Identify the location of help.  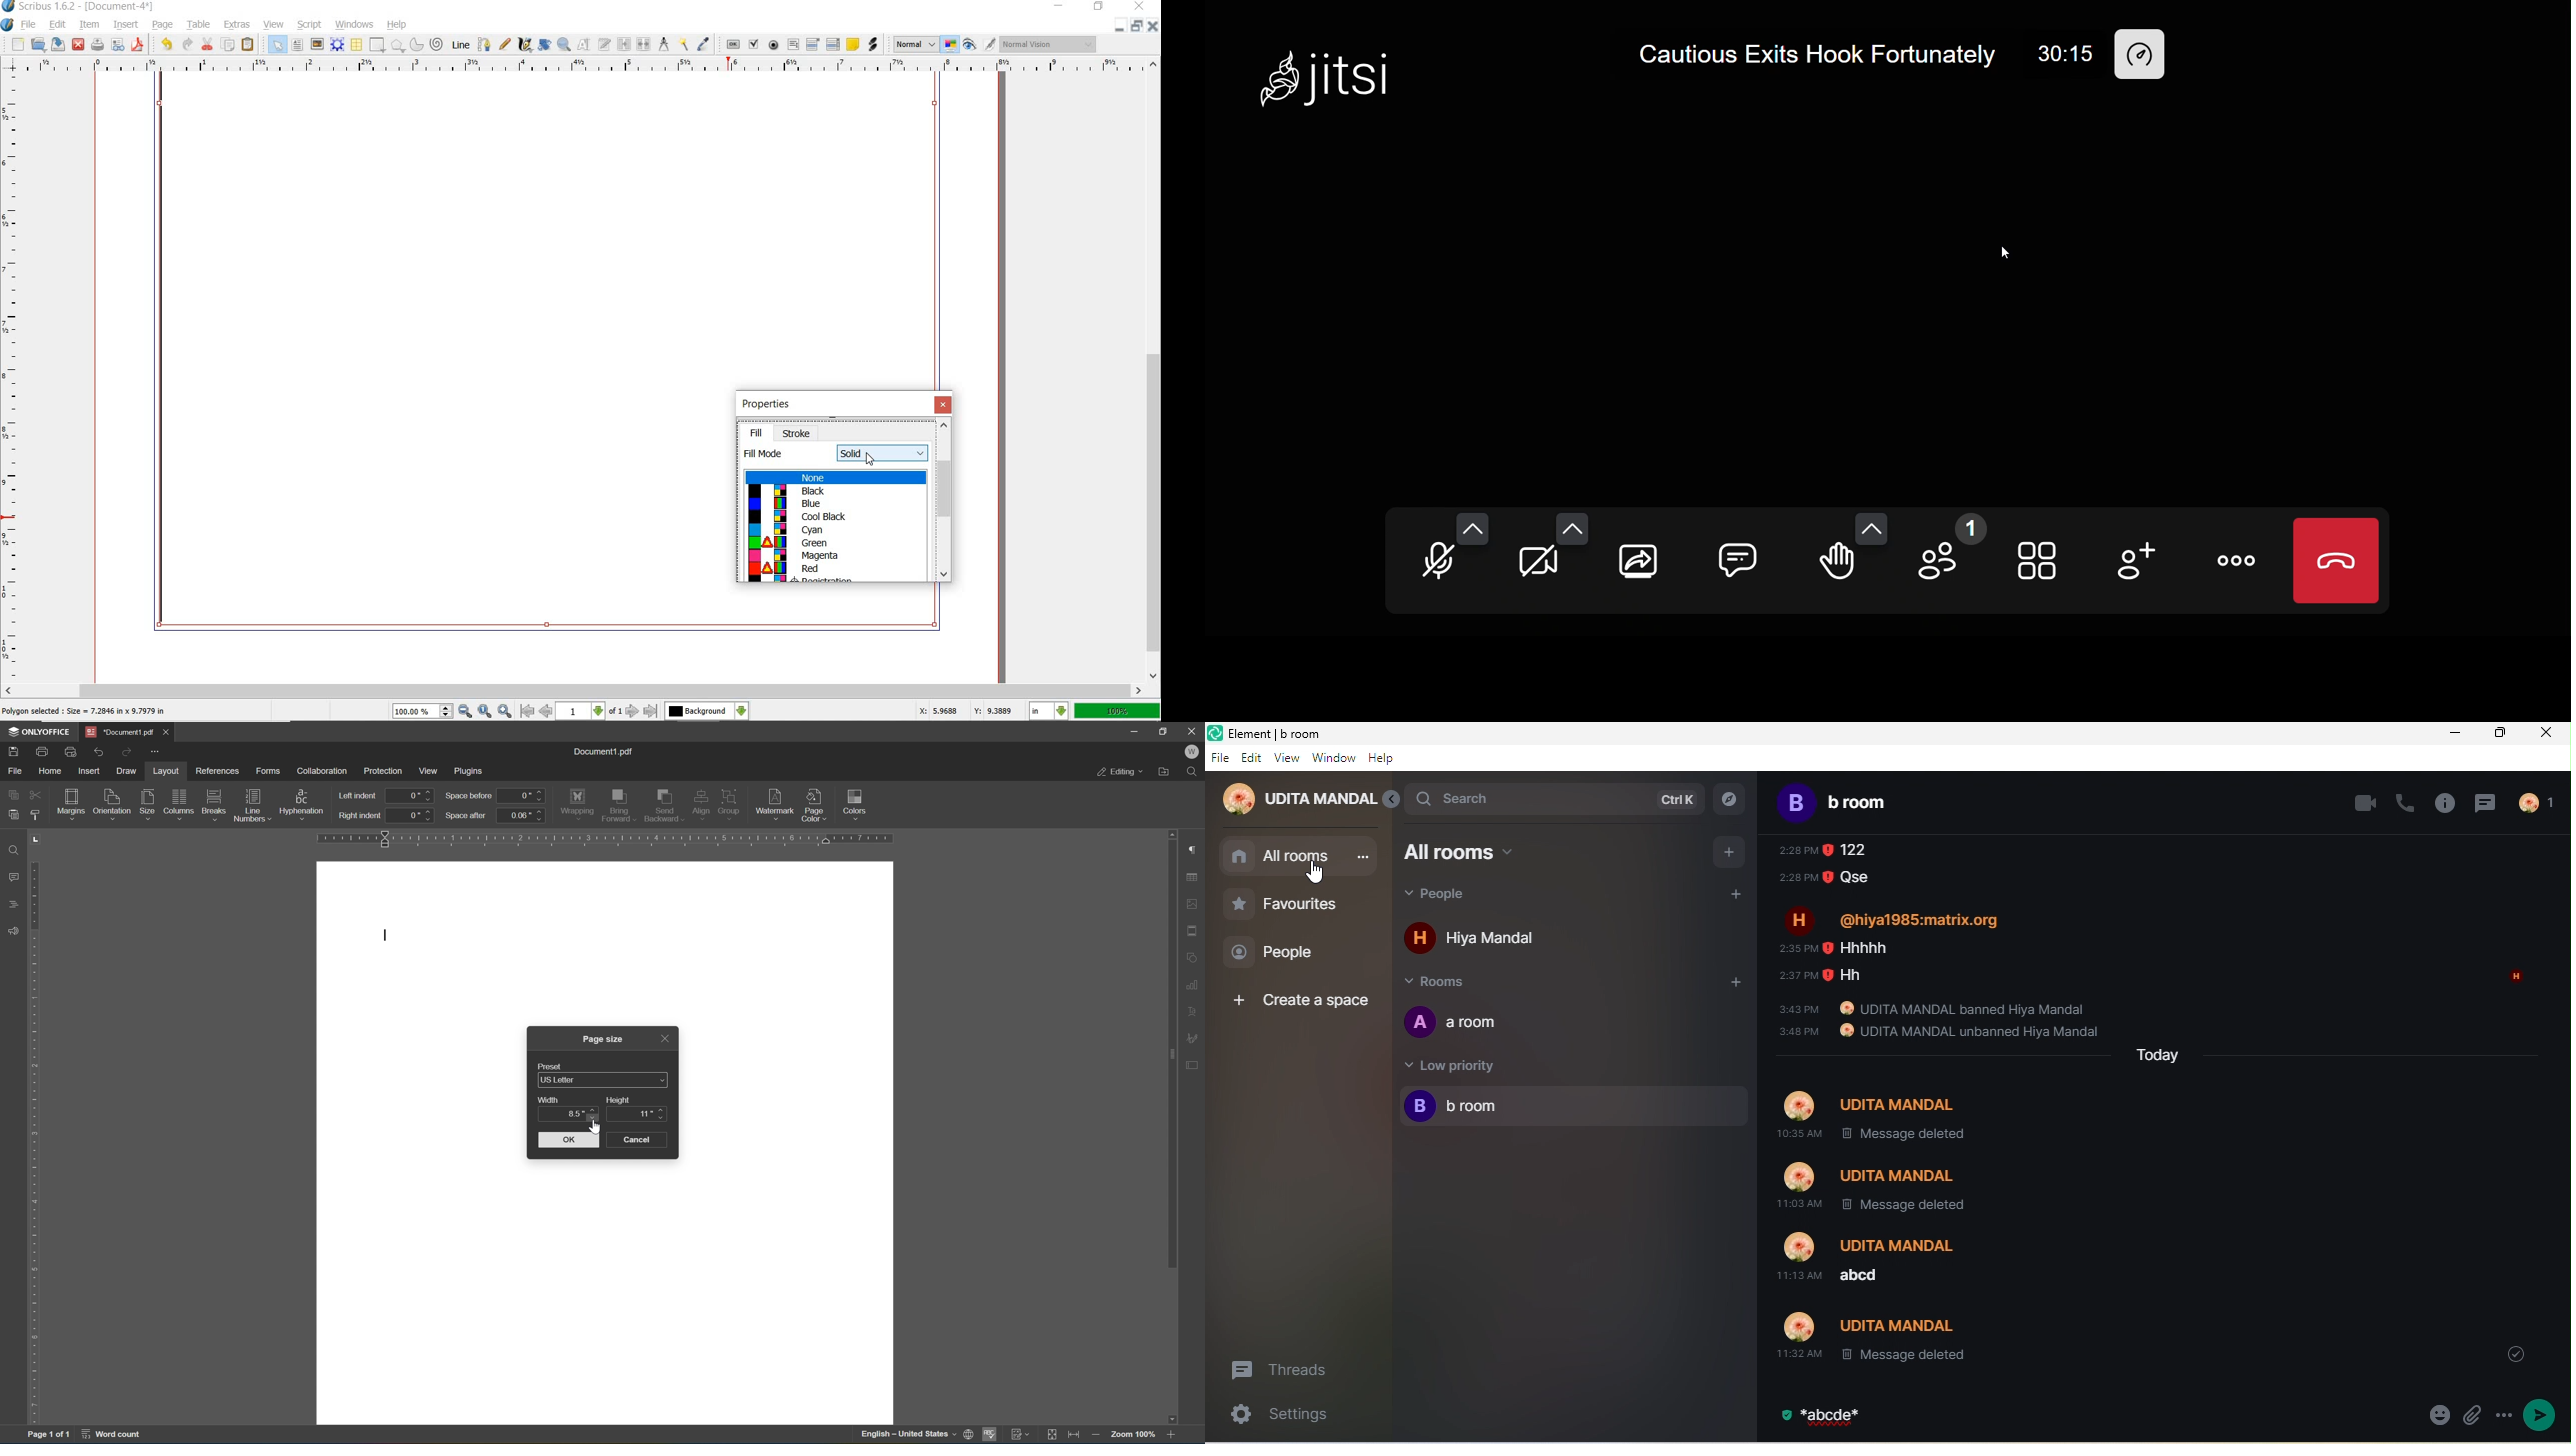
(398, 26).